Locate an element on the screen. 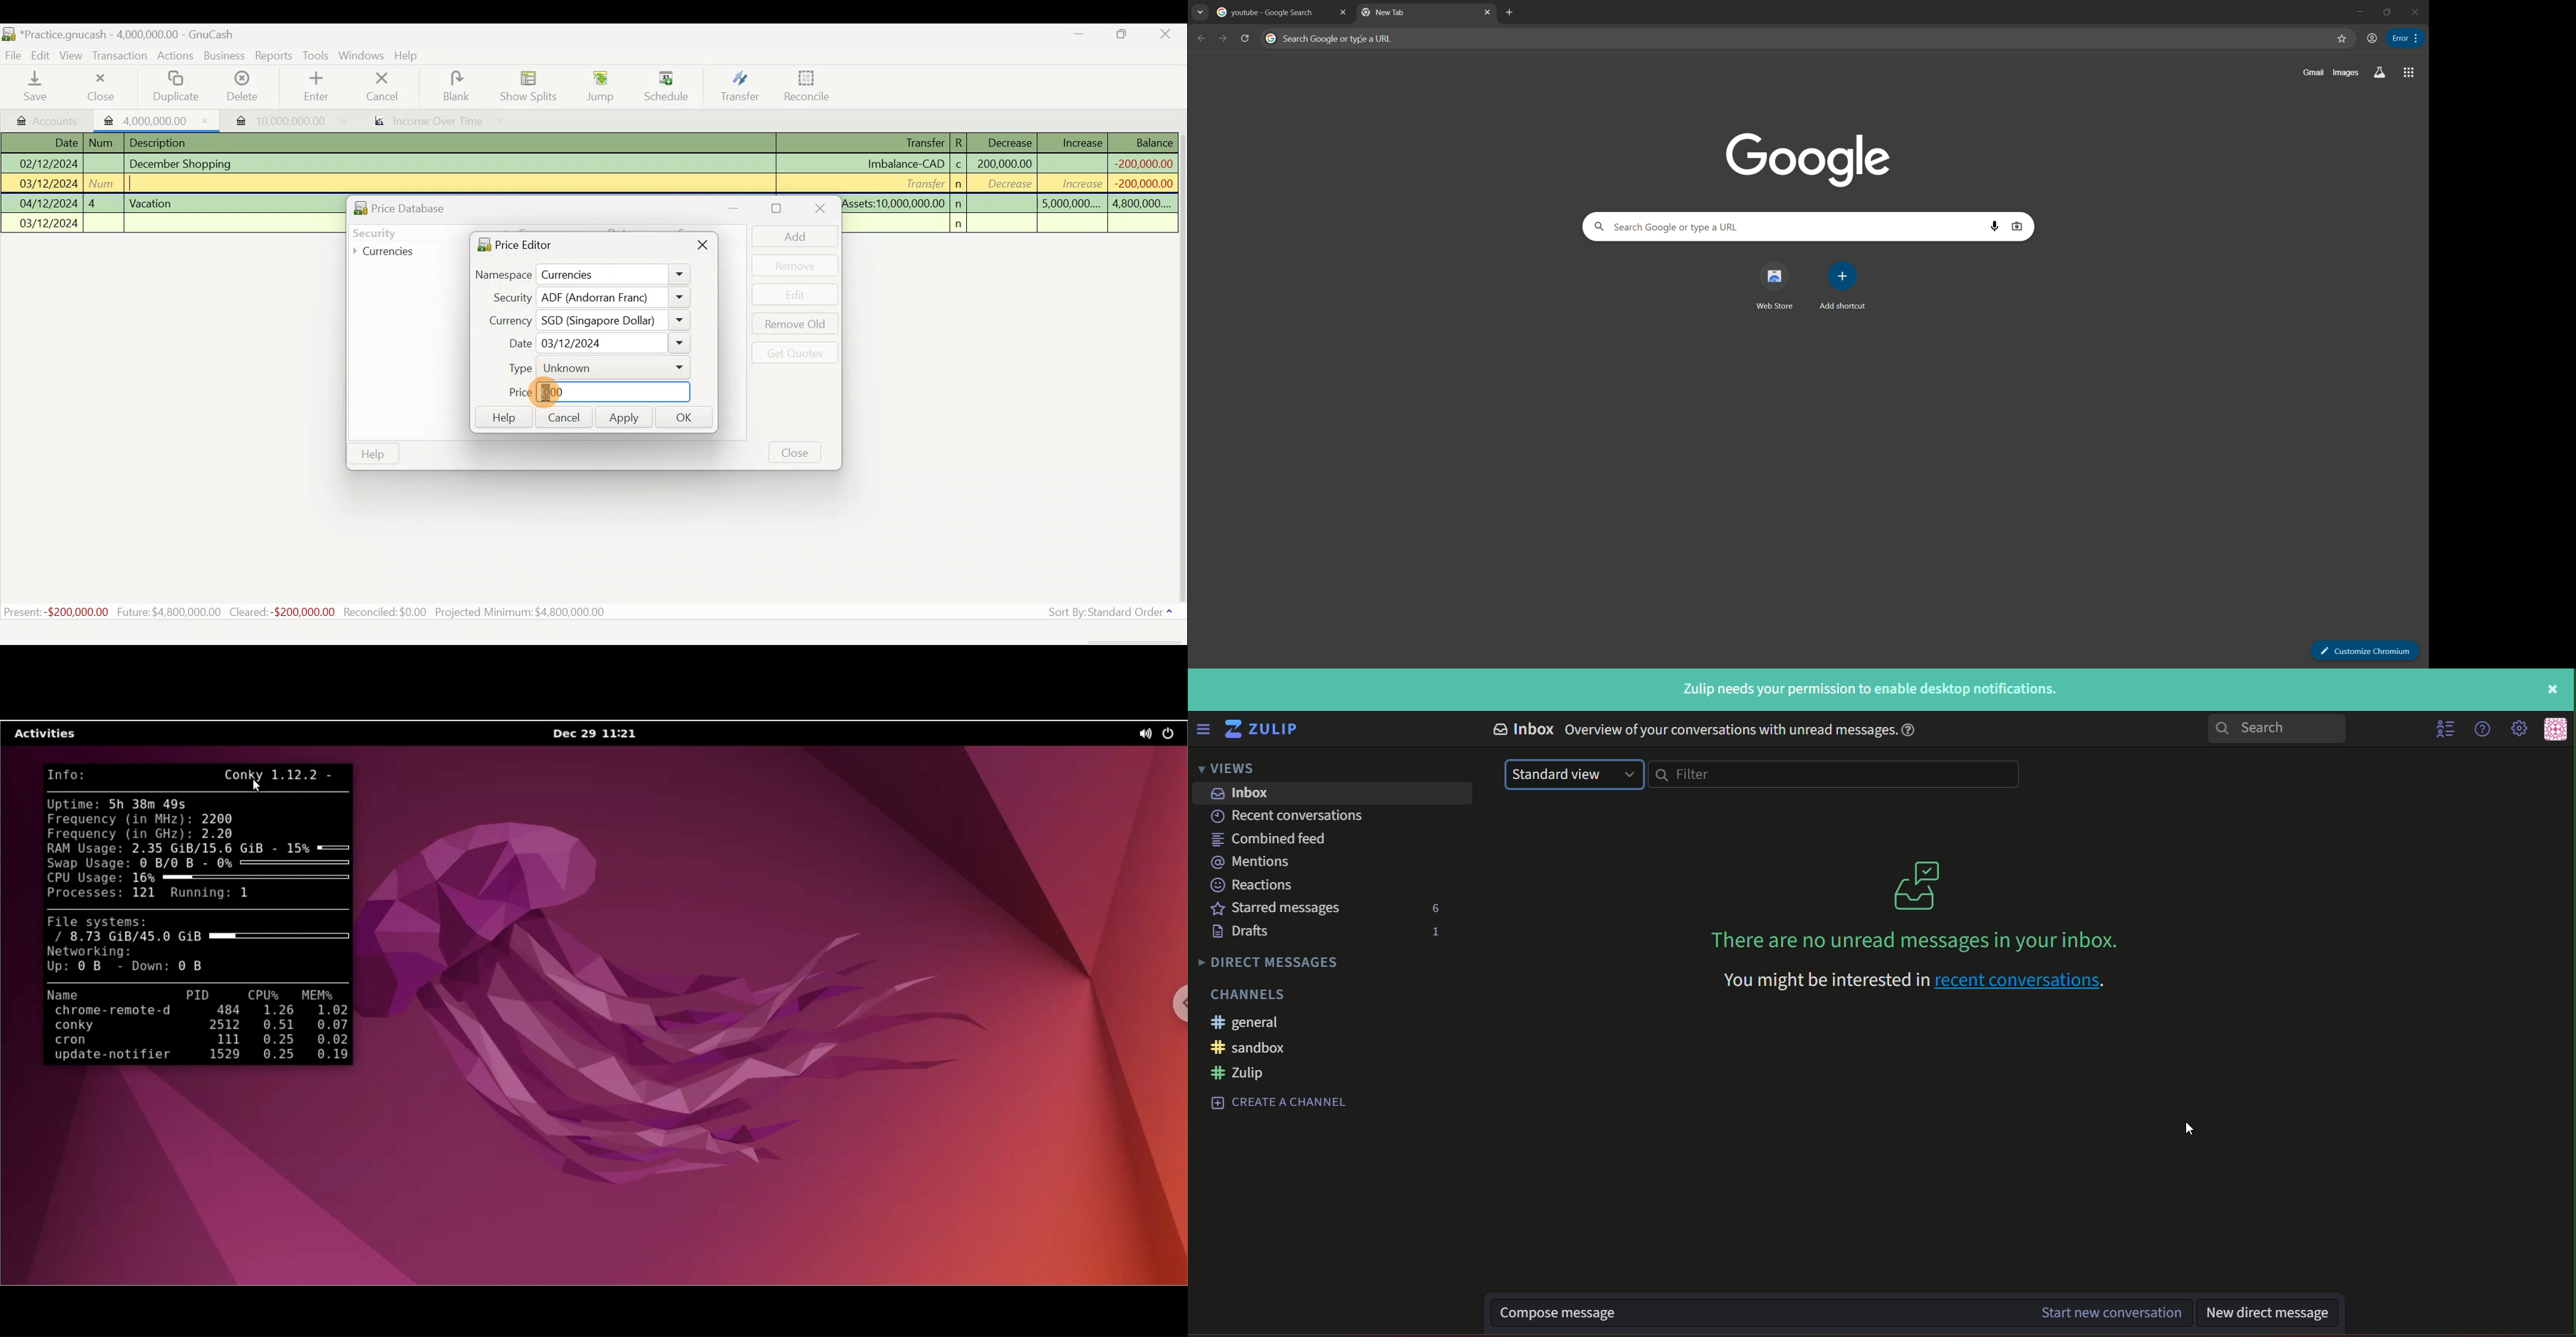 This screenshot has width=2576, height=1344. Increase is located at coordinates (1083, 141).